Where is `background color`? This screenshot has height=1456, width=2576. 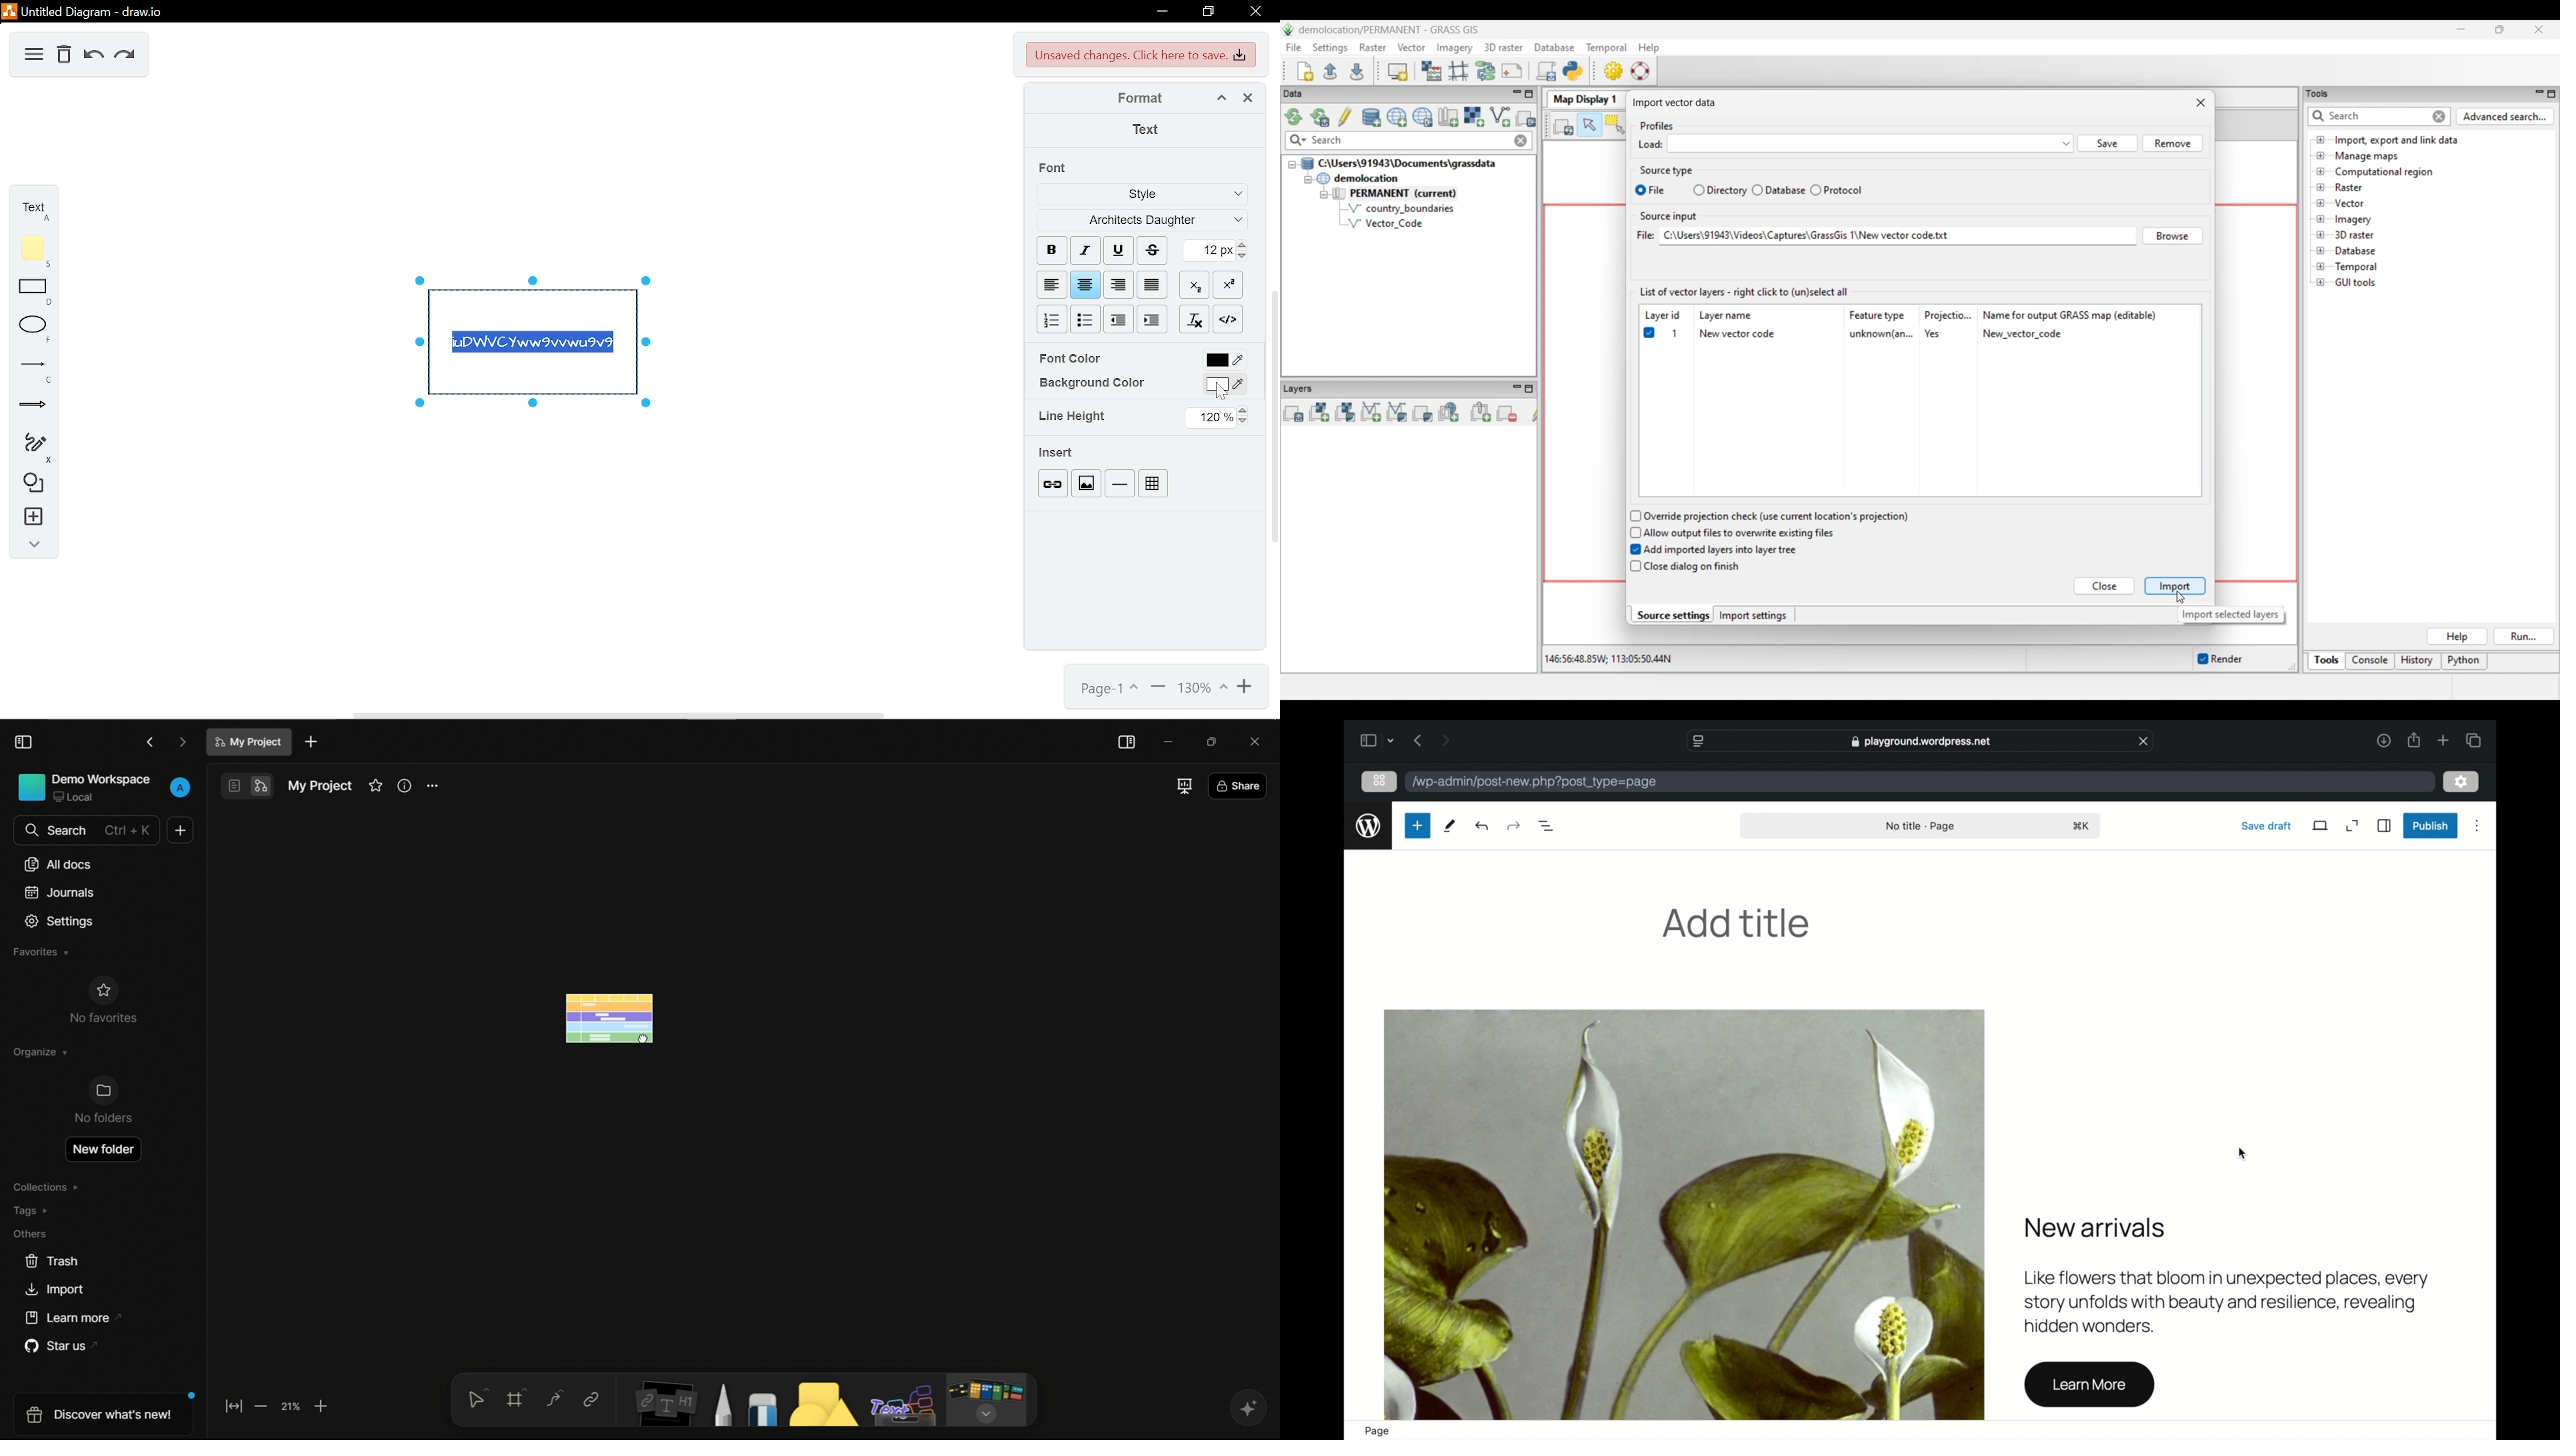 background color is located at coordinates (1223, 384).